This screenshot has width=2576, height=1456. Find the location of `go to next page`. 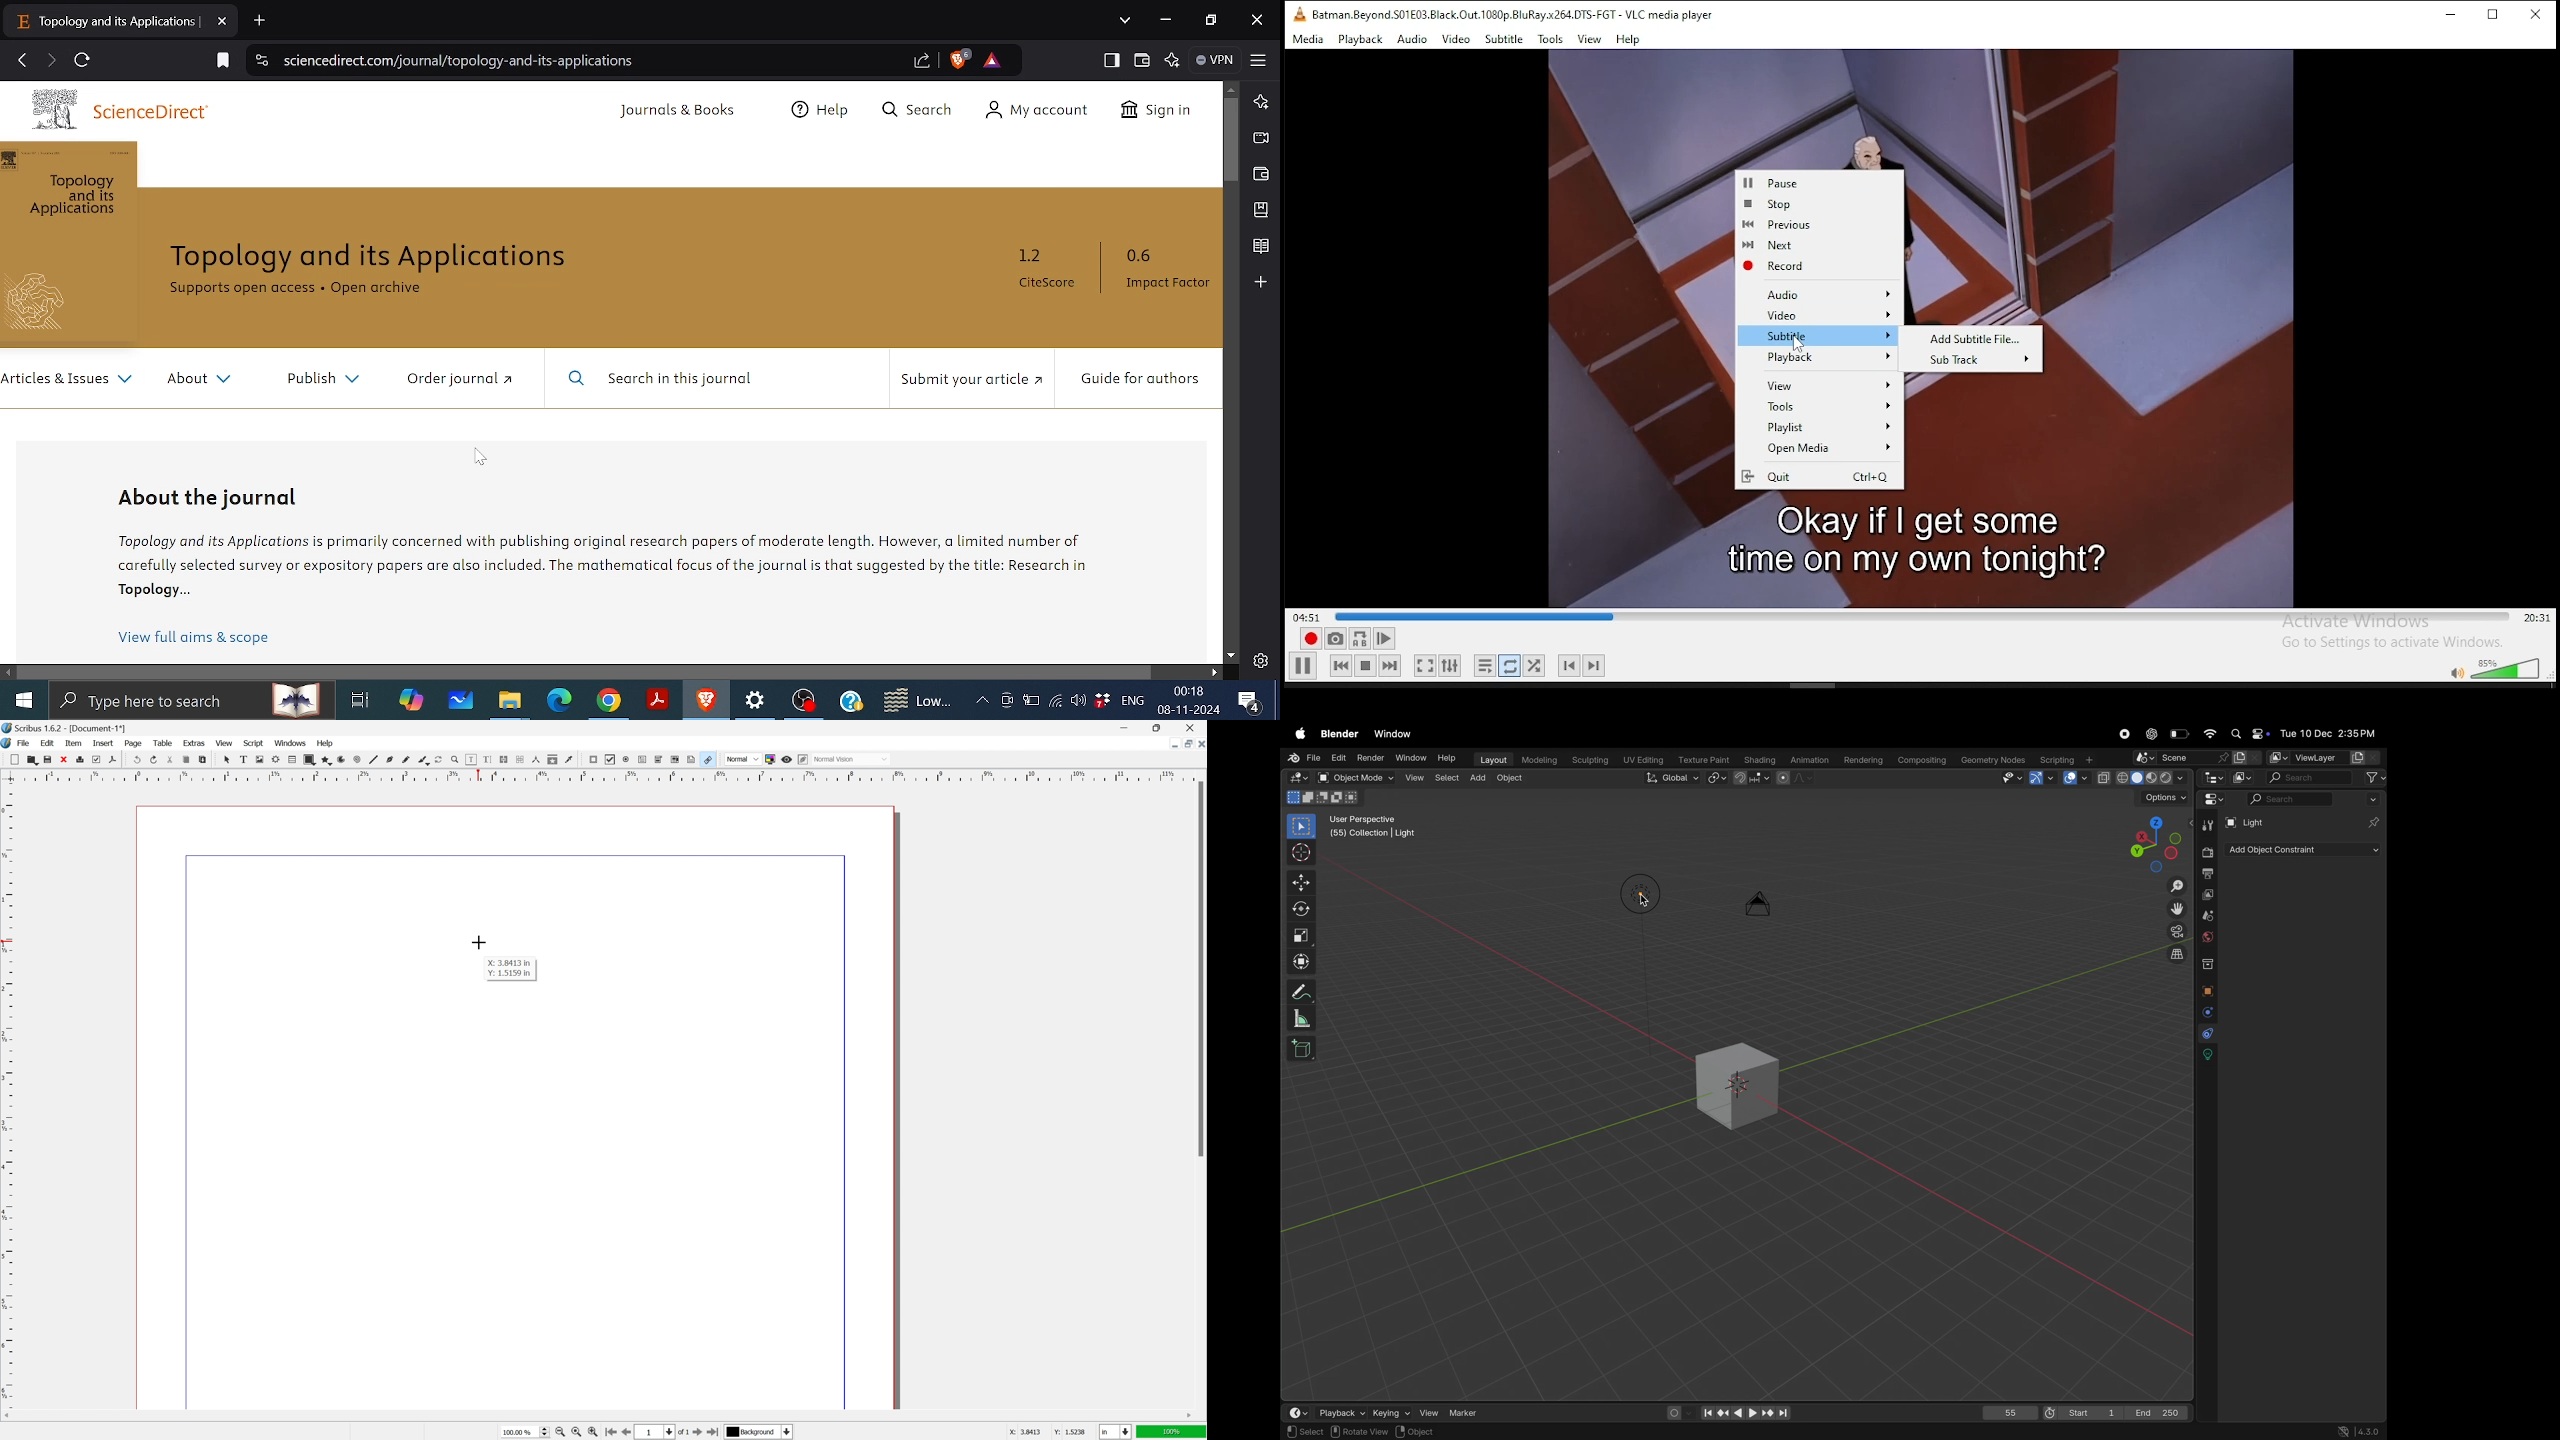

go to next page is located at coordinates (700, 1433).